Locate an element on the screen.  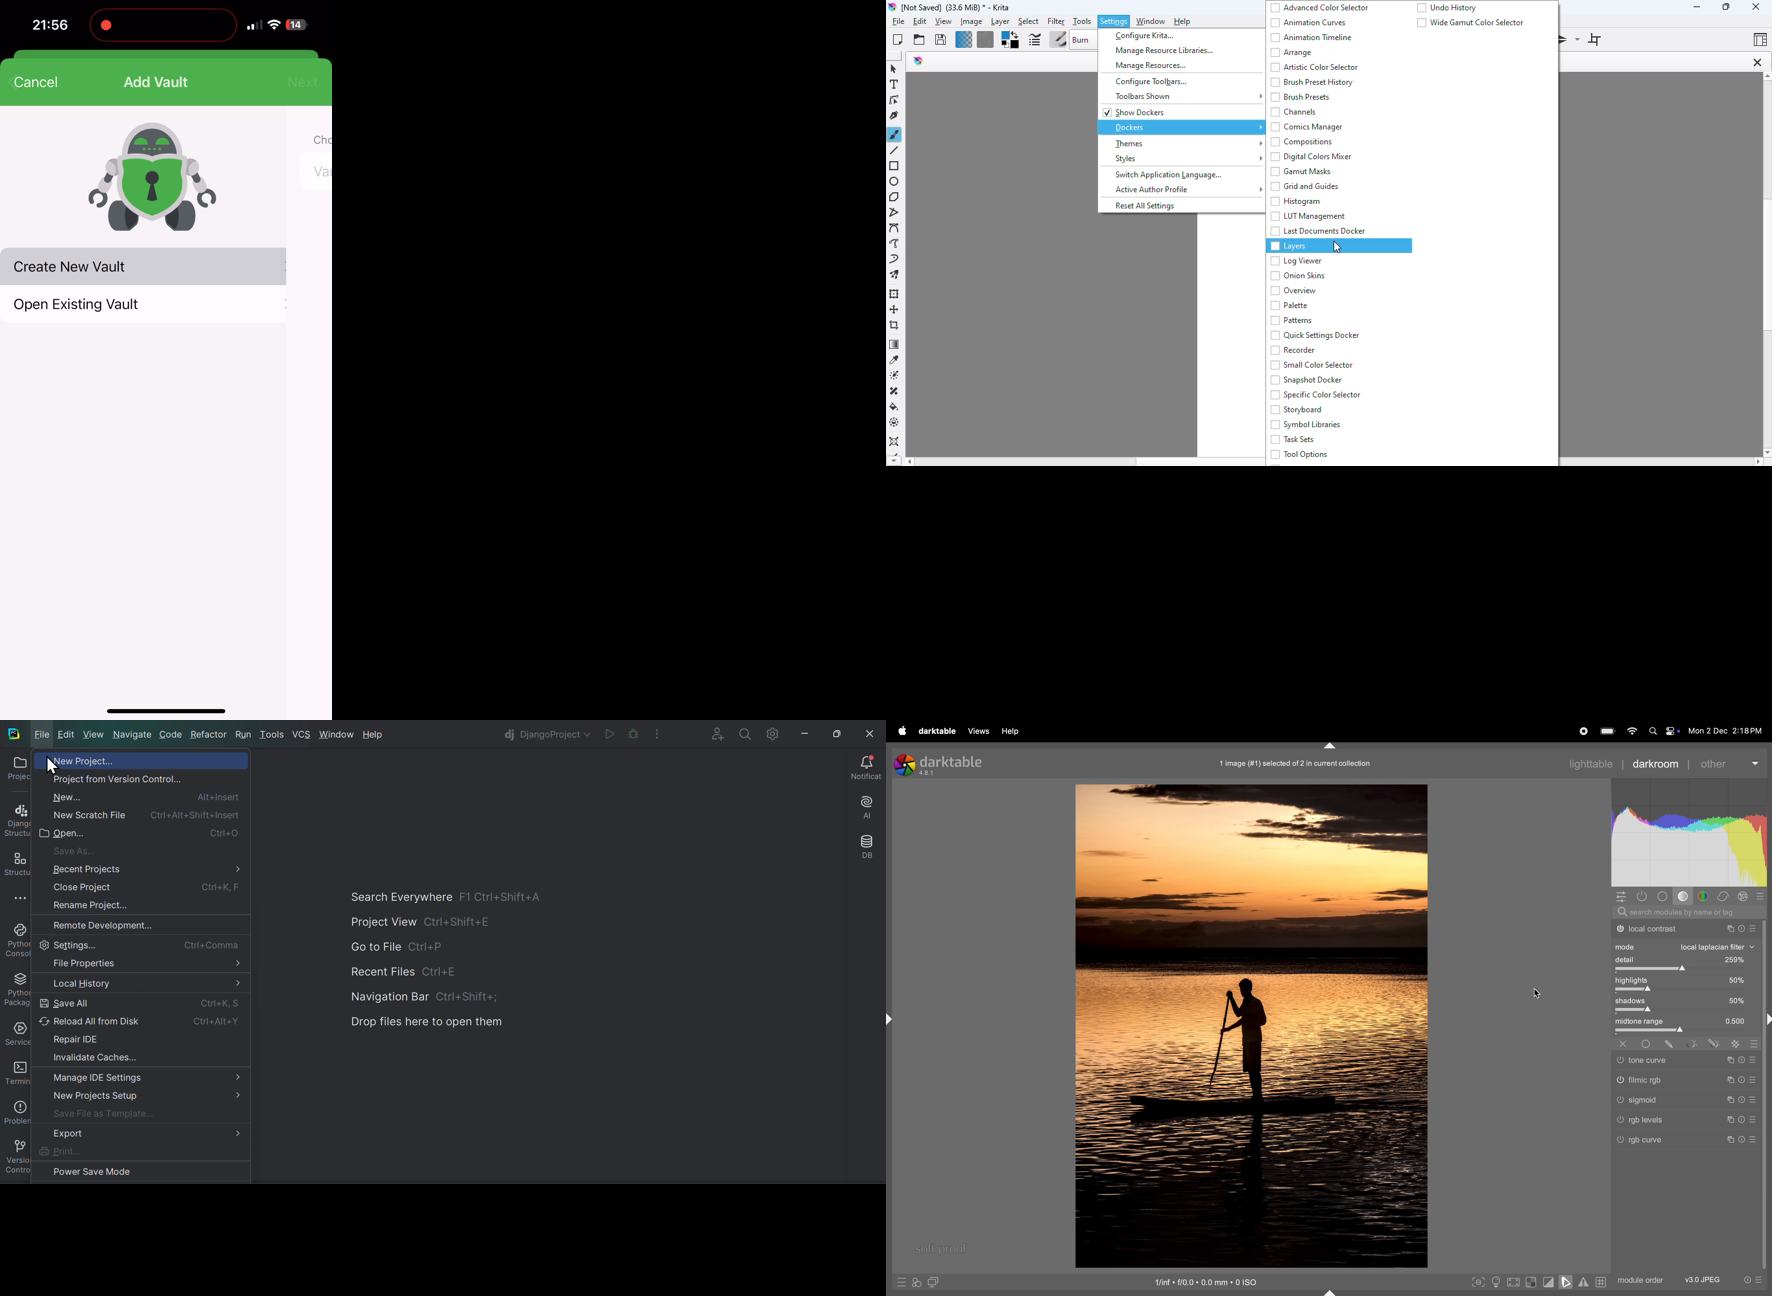
local contrast is located at coordinates (1685, 929).